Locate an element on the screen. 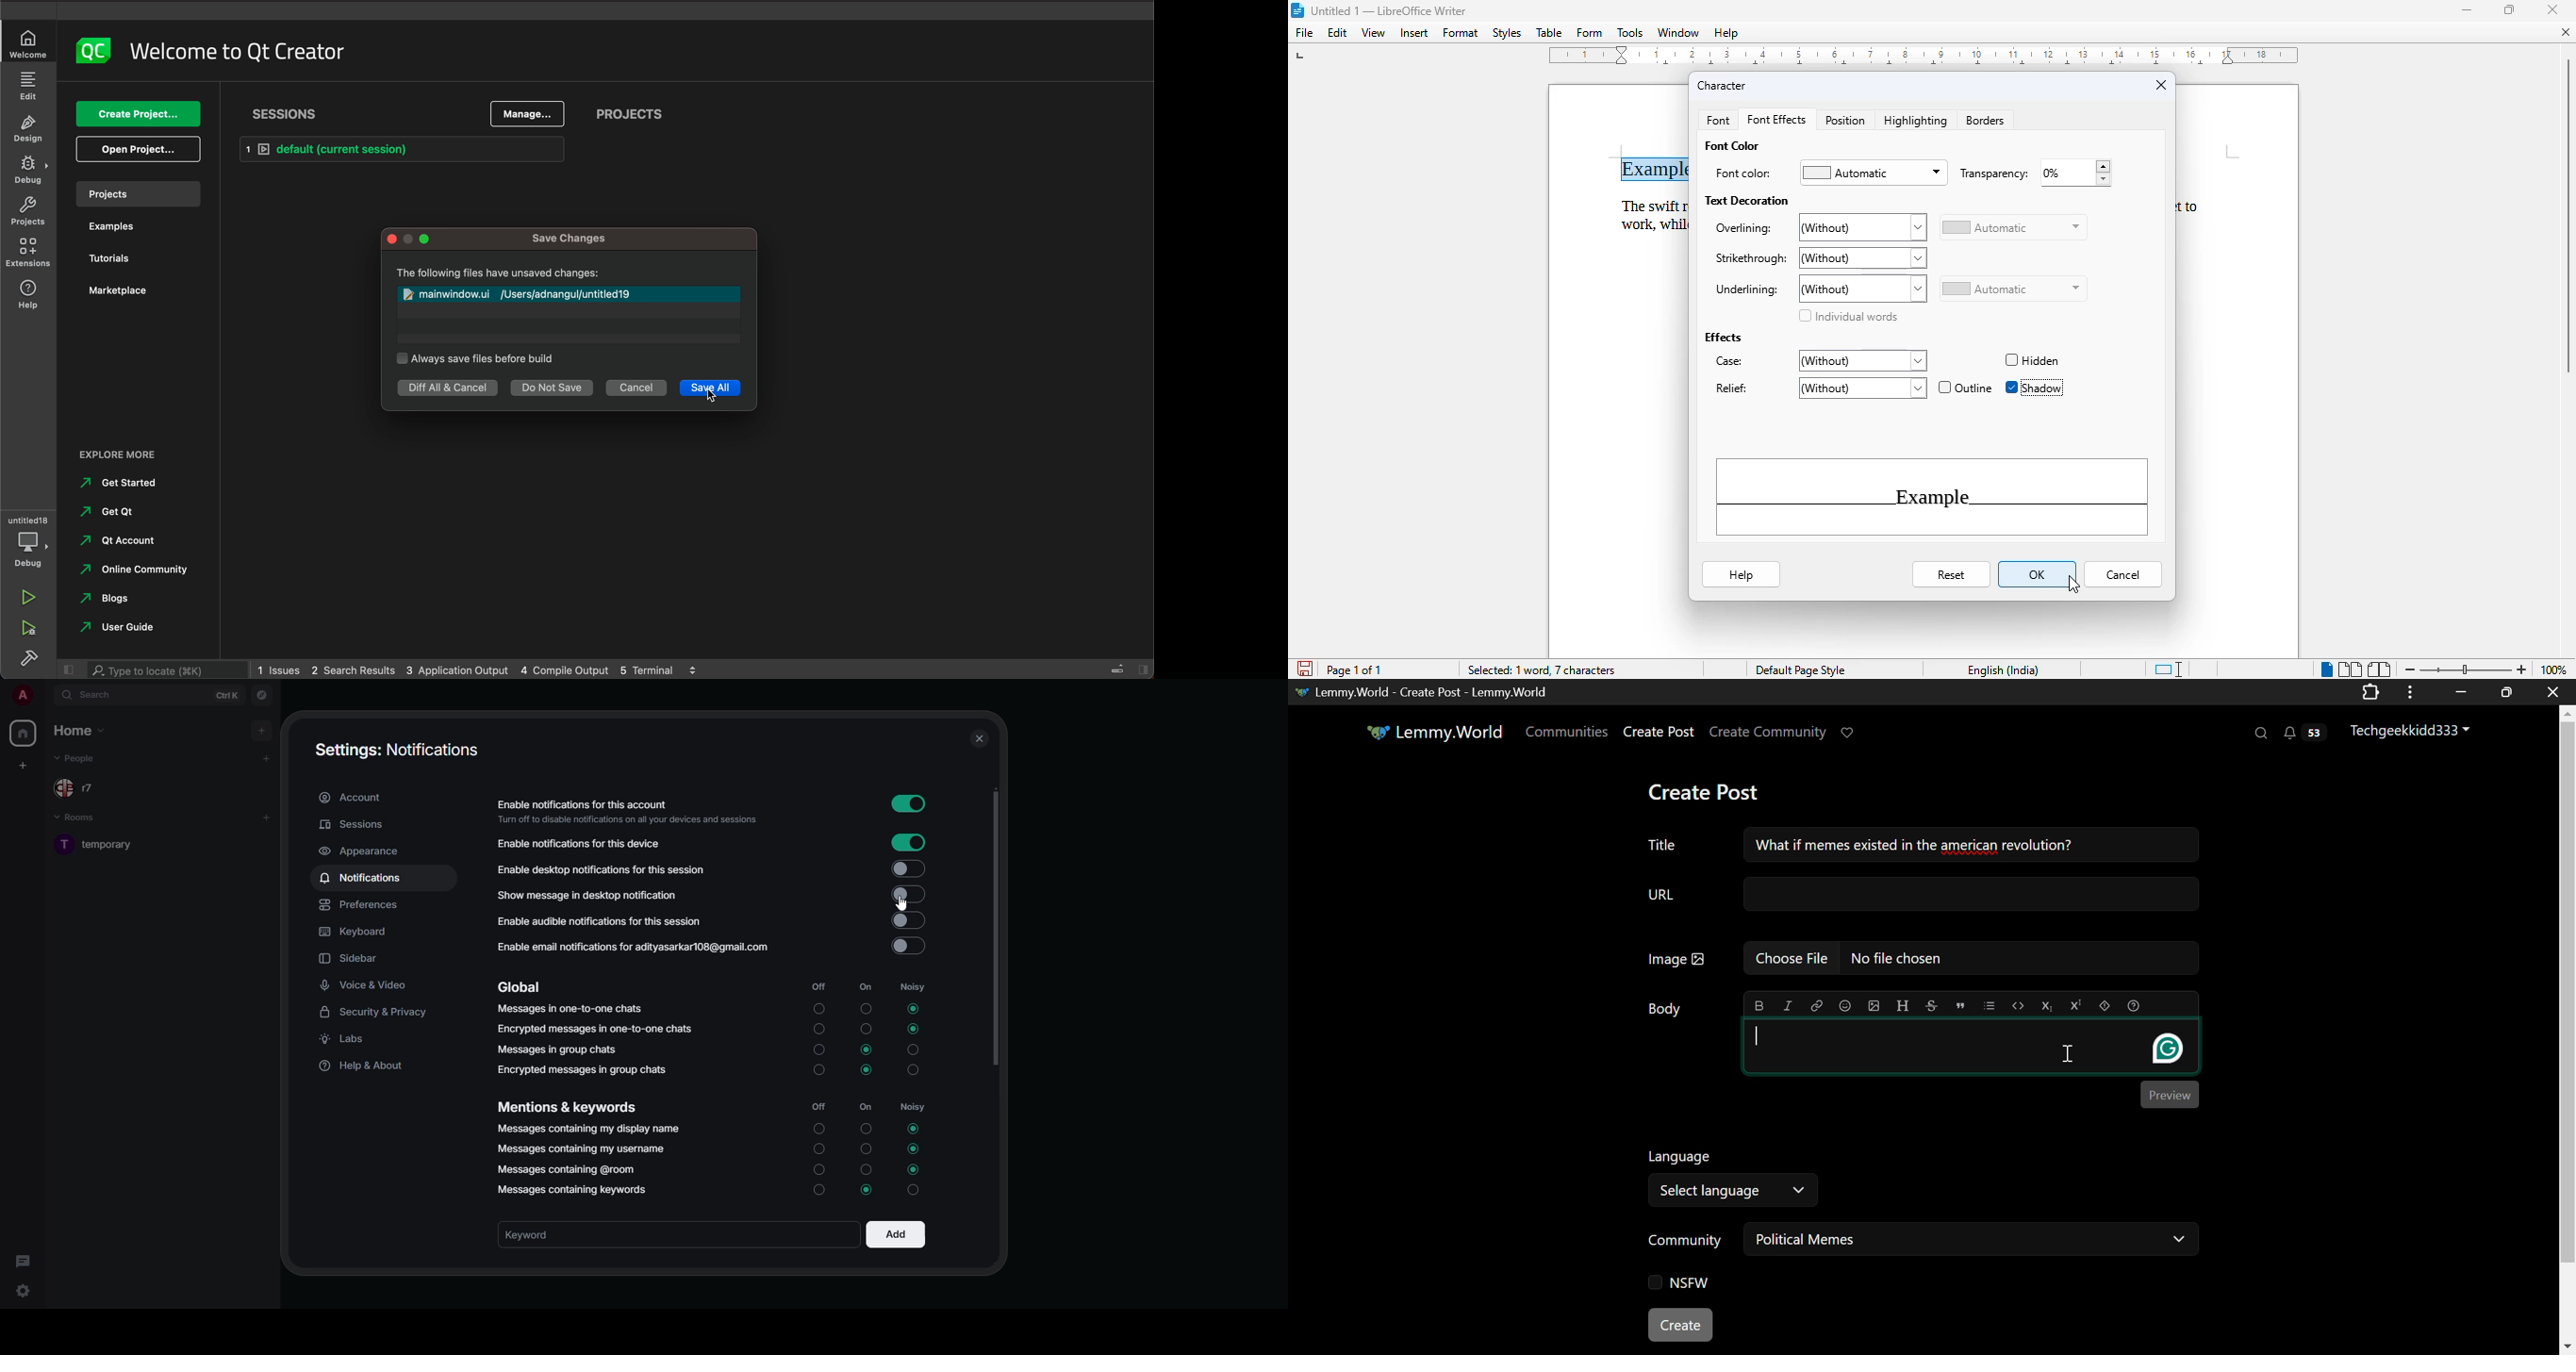  automatic is located at coordinates (2012, 289).